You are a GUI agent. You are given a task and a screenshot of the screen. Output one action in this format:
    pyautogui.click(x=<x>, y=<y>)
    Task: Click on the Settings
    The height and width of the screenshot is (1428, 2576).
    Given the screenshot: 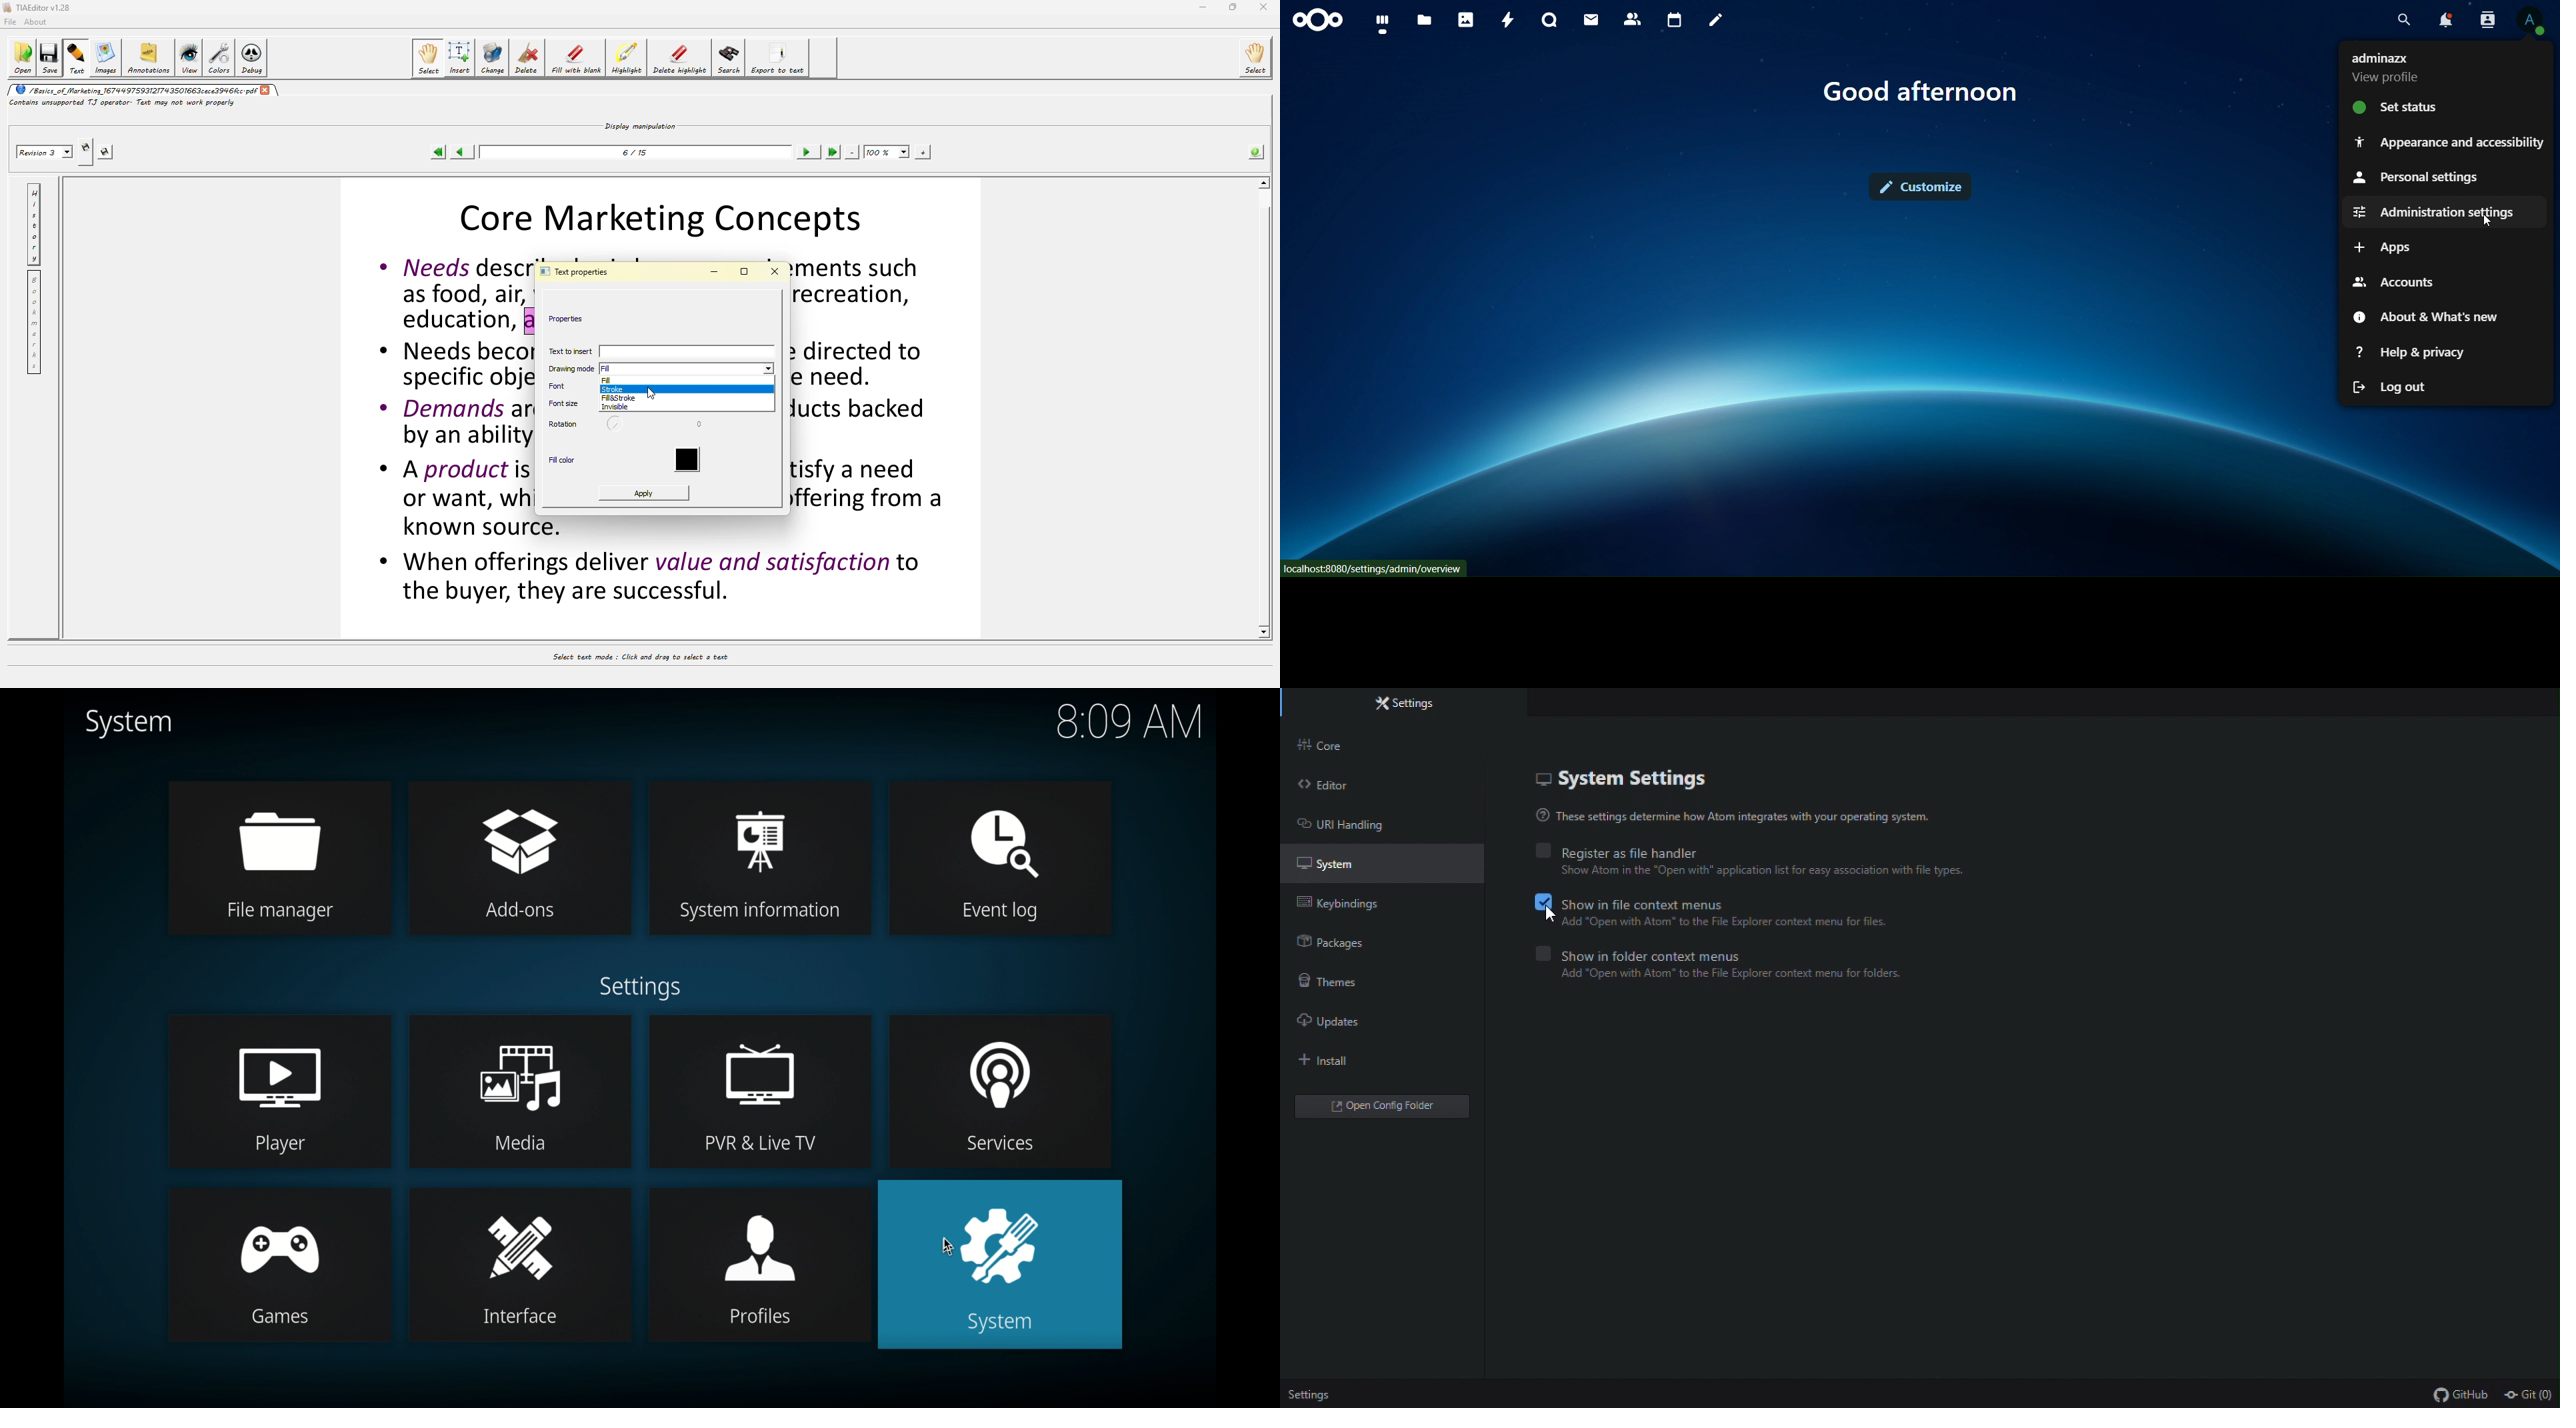 What is the action you would take?
    pyautogui.click(x=1311, y=1394)
    